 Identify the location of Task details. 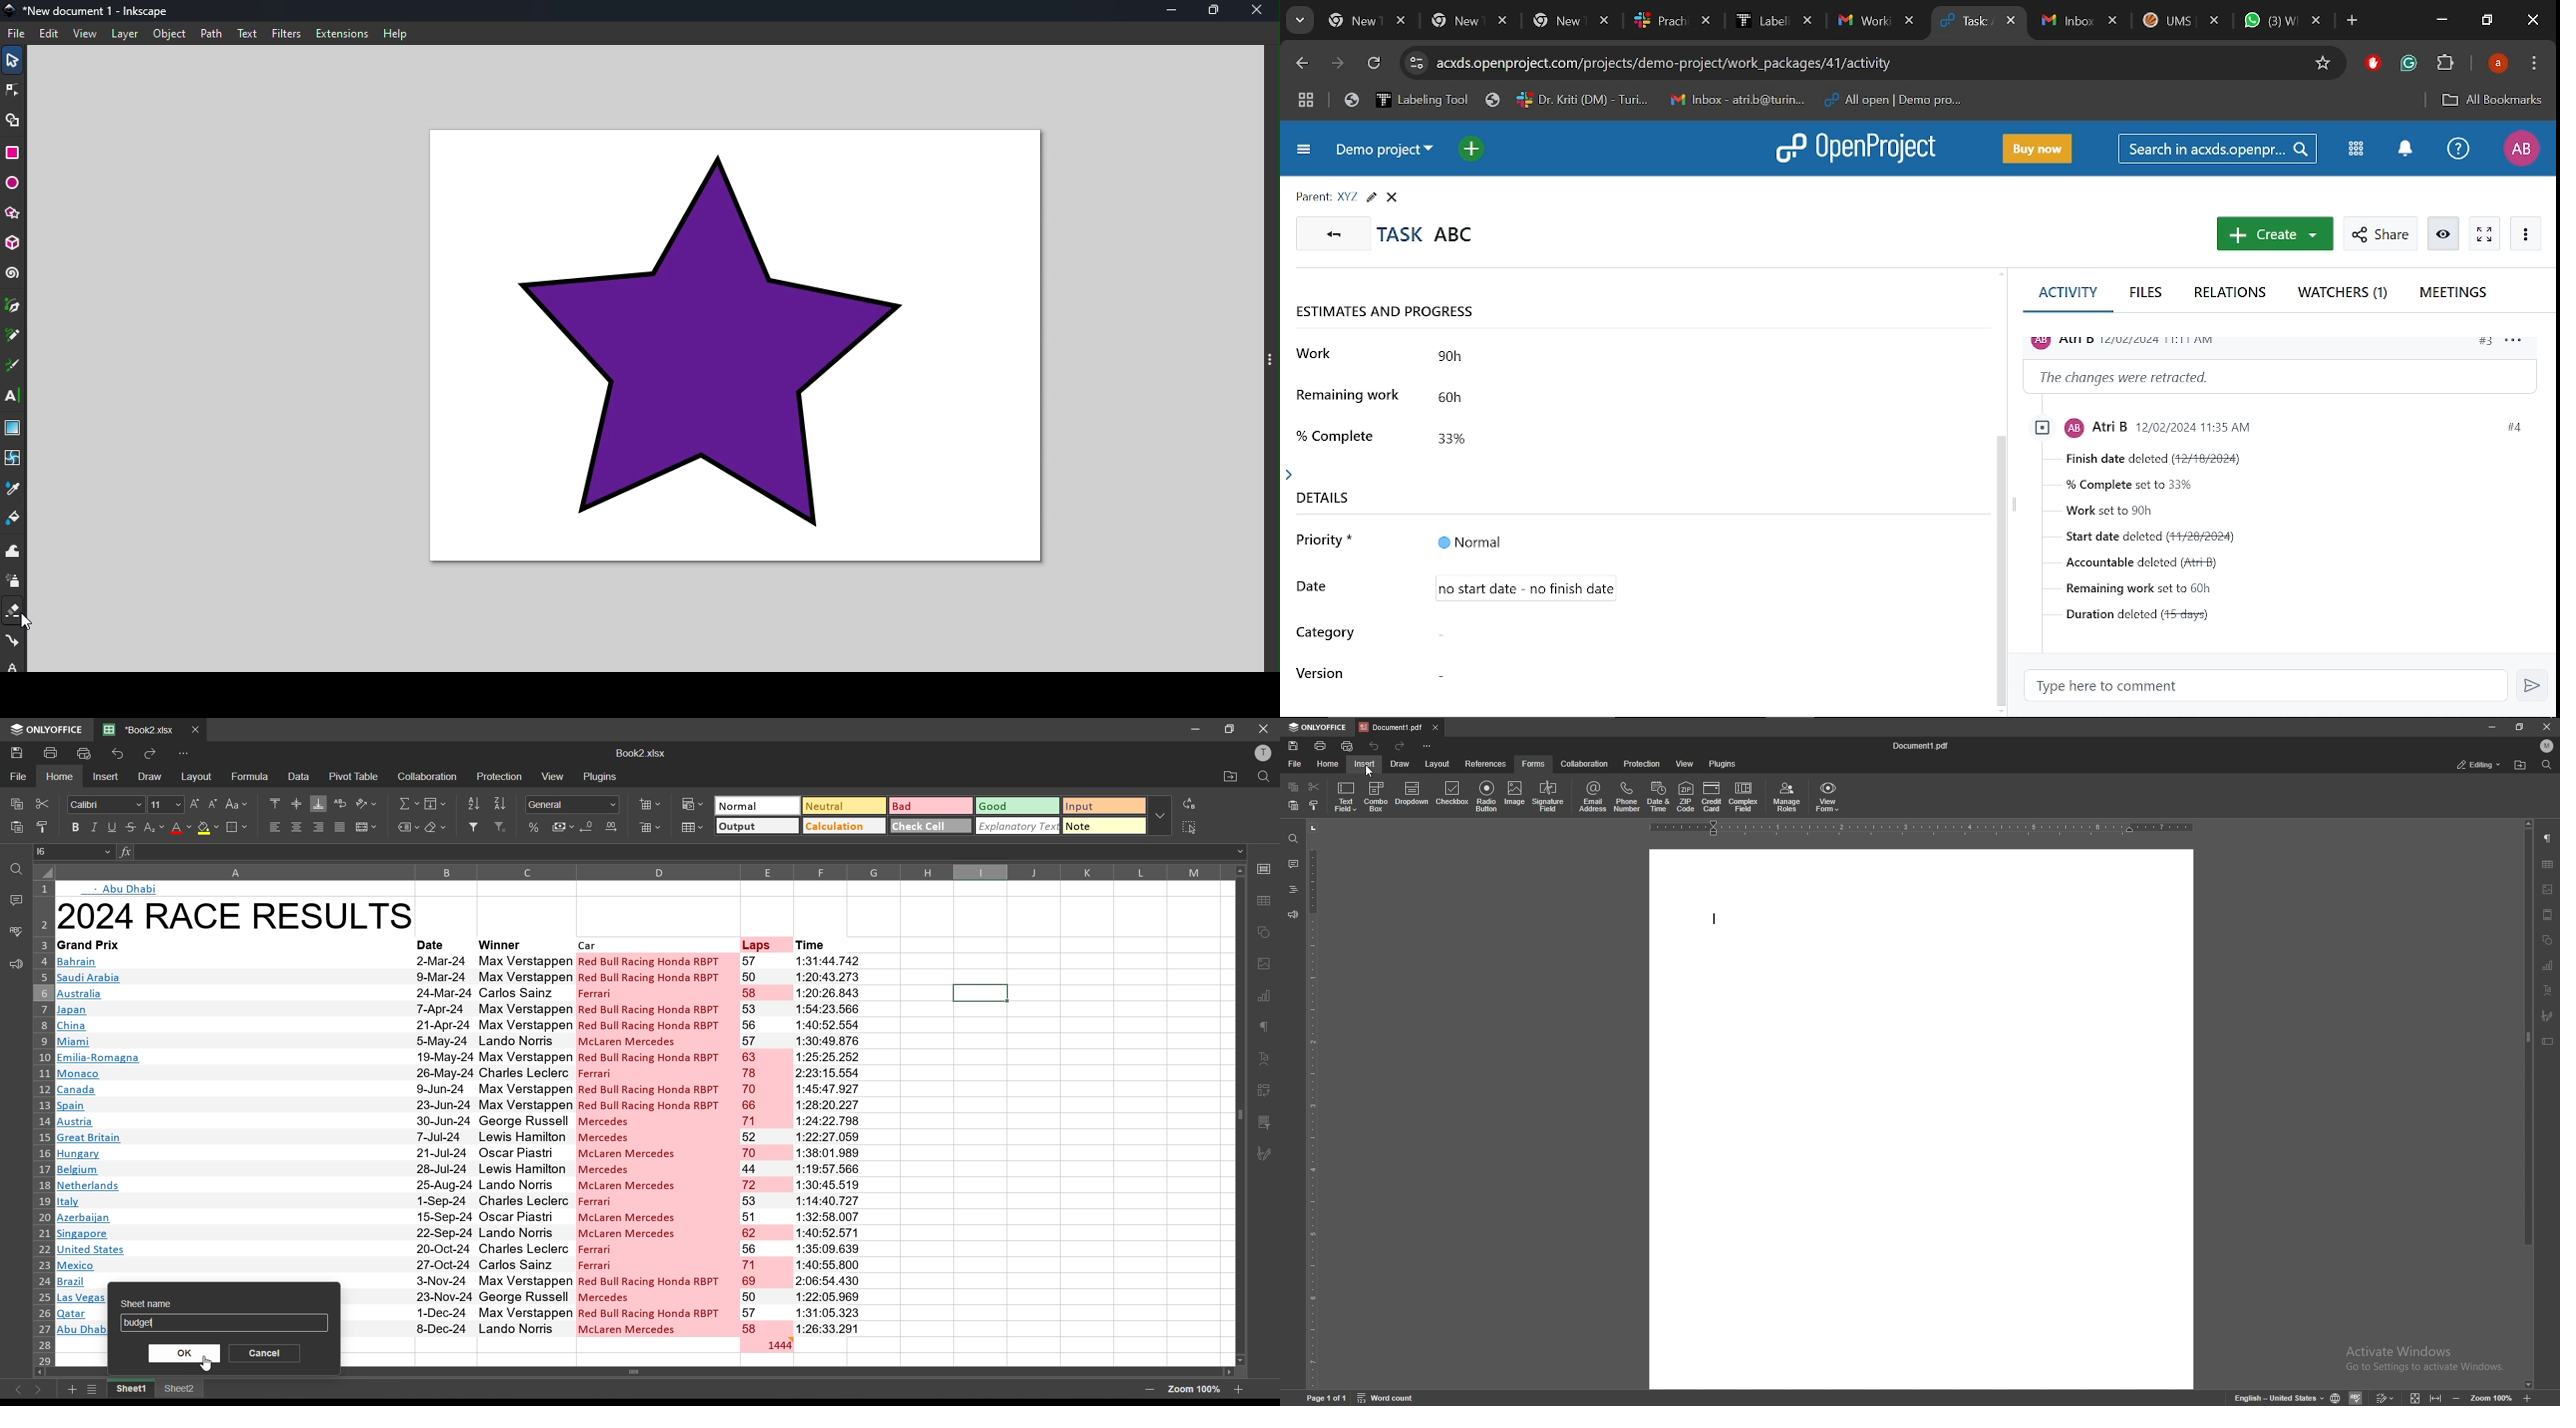
(2303, 546).